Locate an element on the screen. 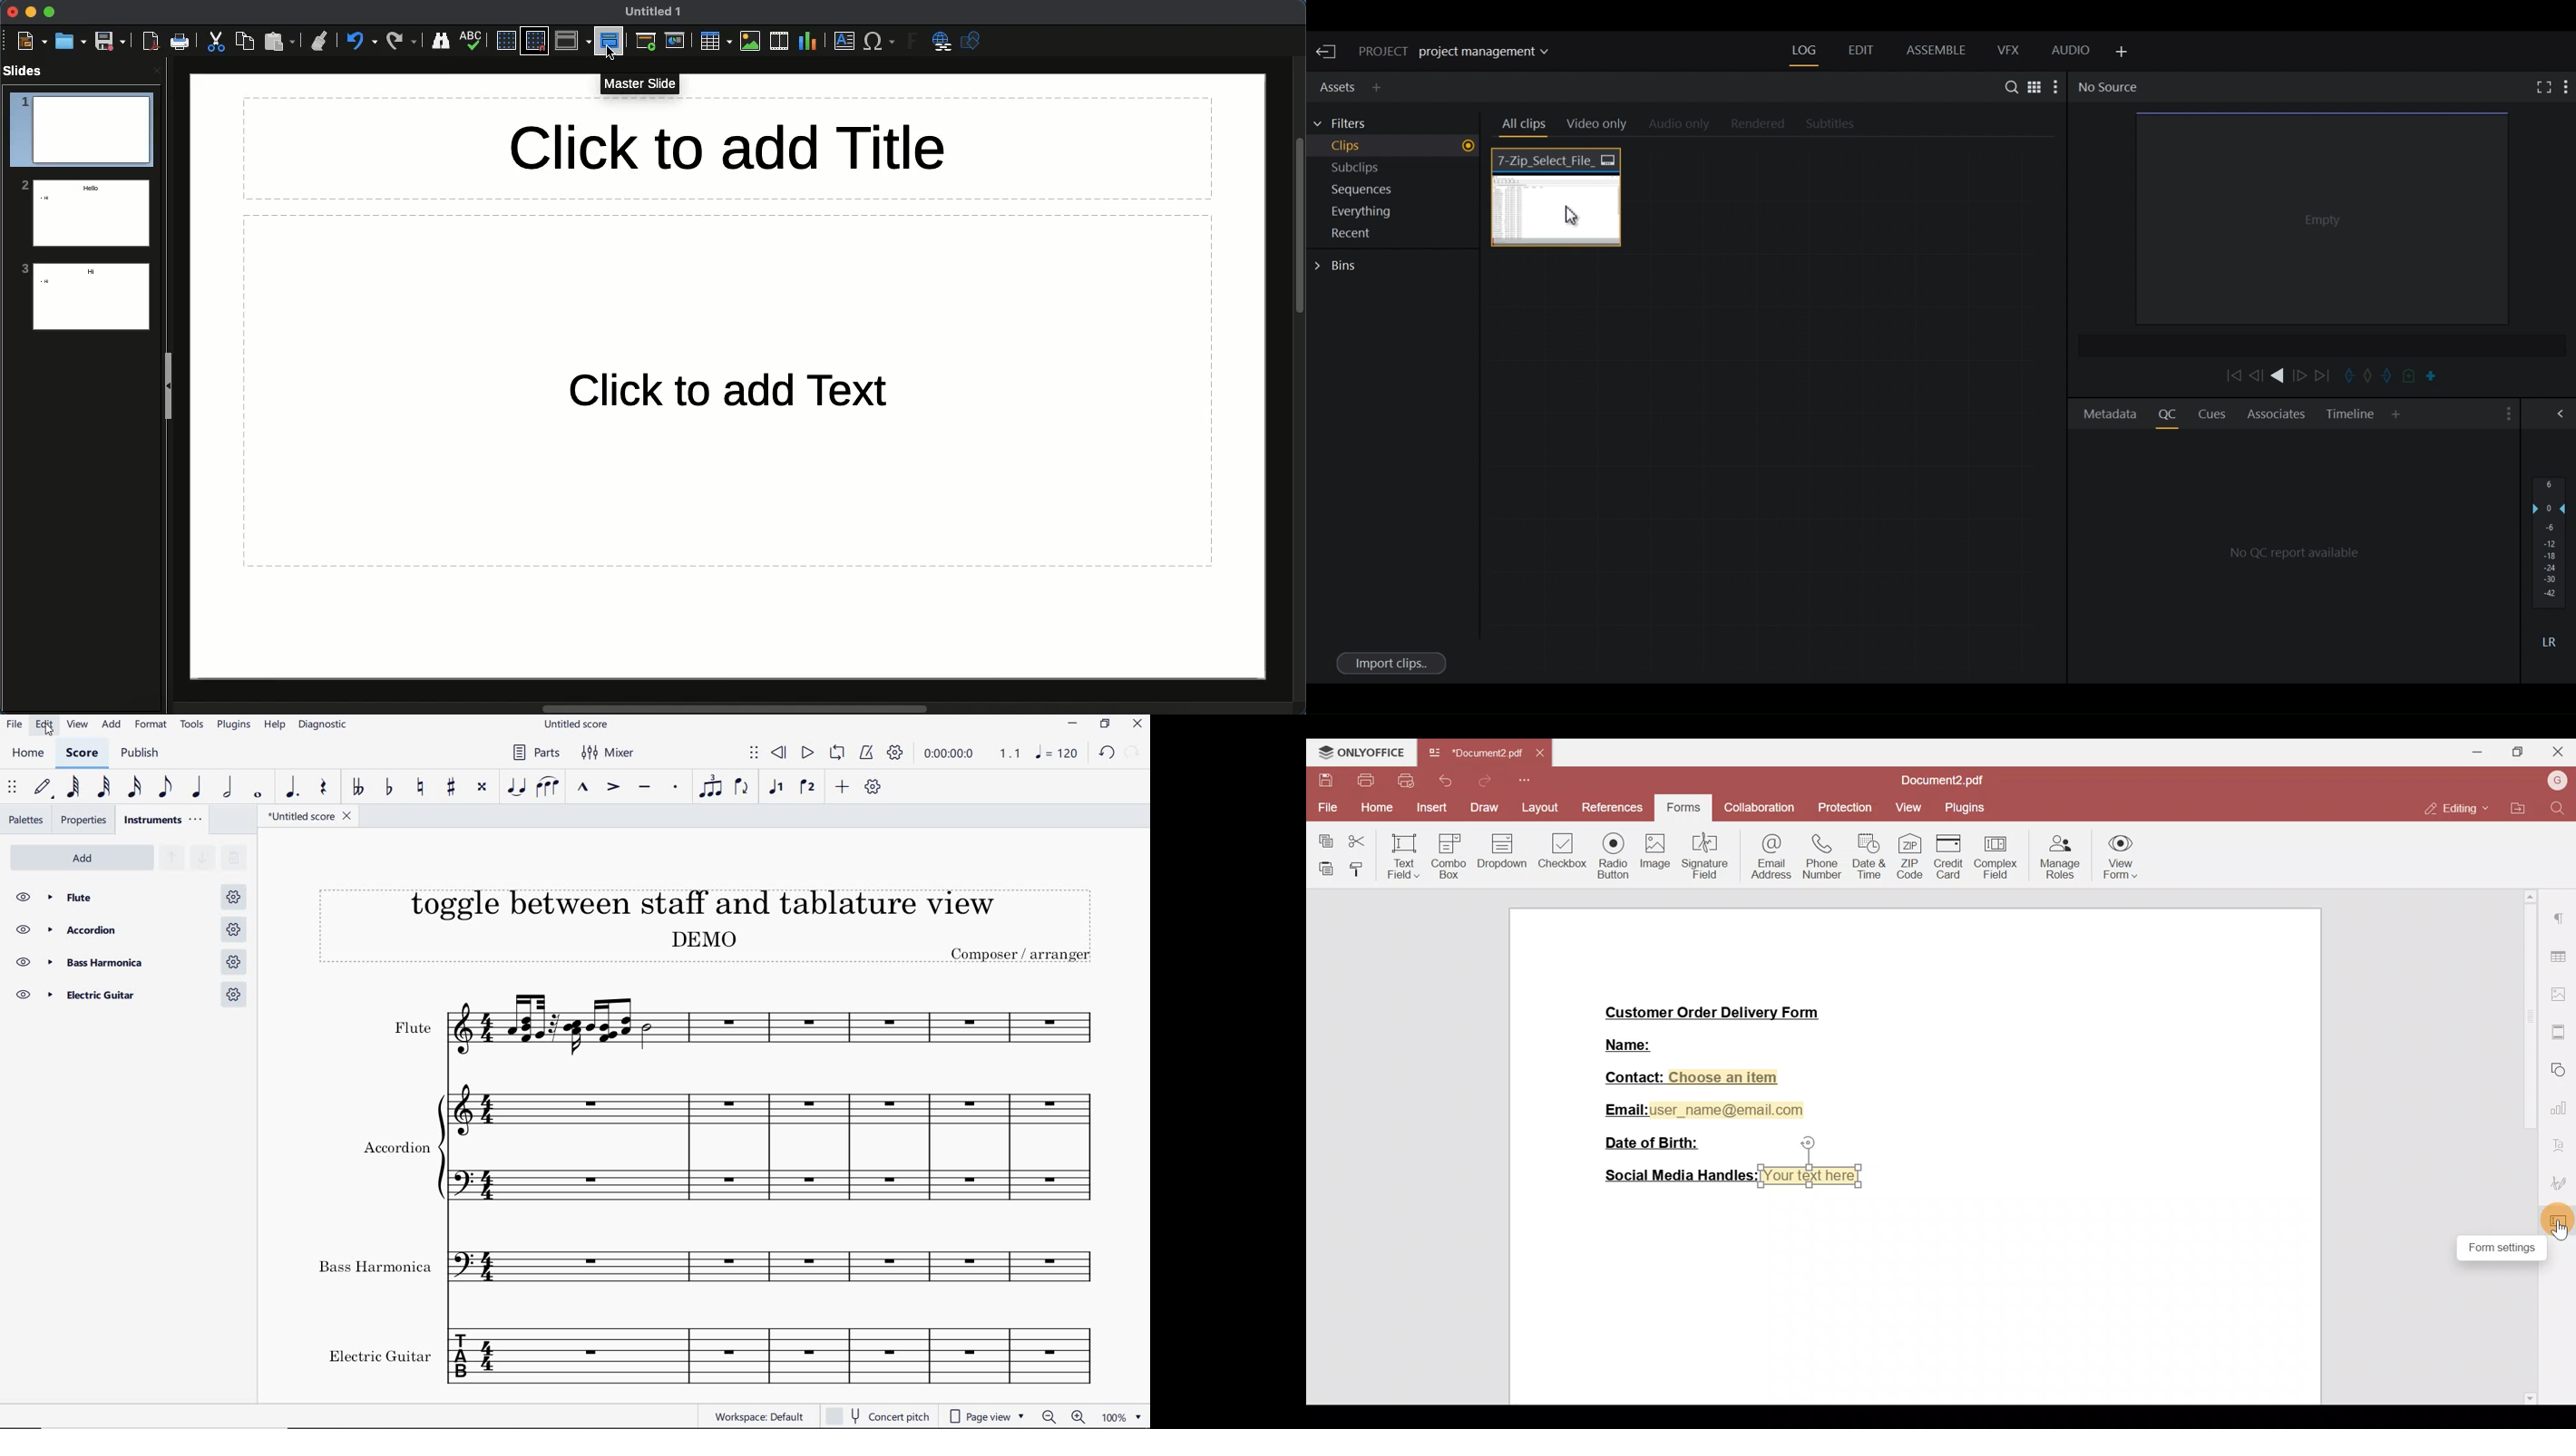 The height and width of the screenshot is (1456, 2576). default (step time) is located at coordinates (43, 788).